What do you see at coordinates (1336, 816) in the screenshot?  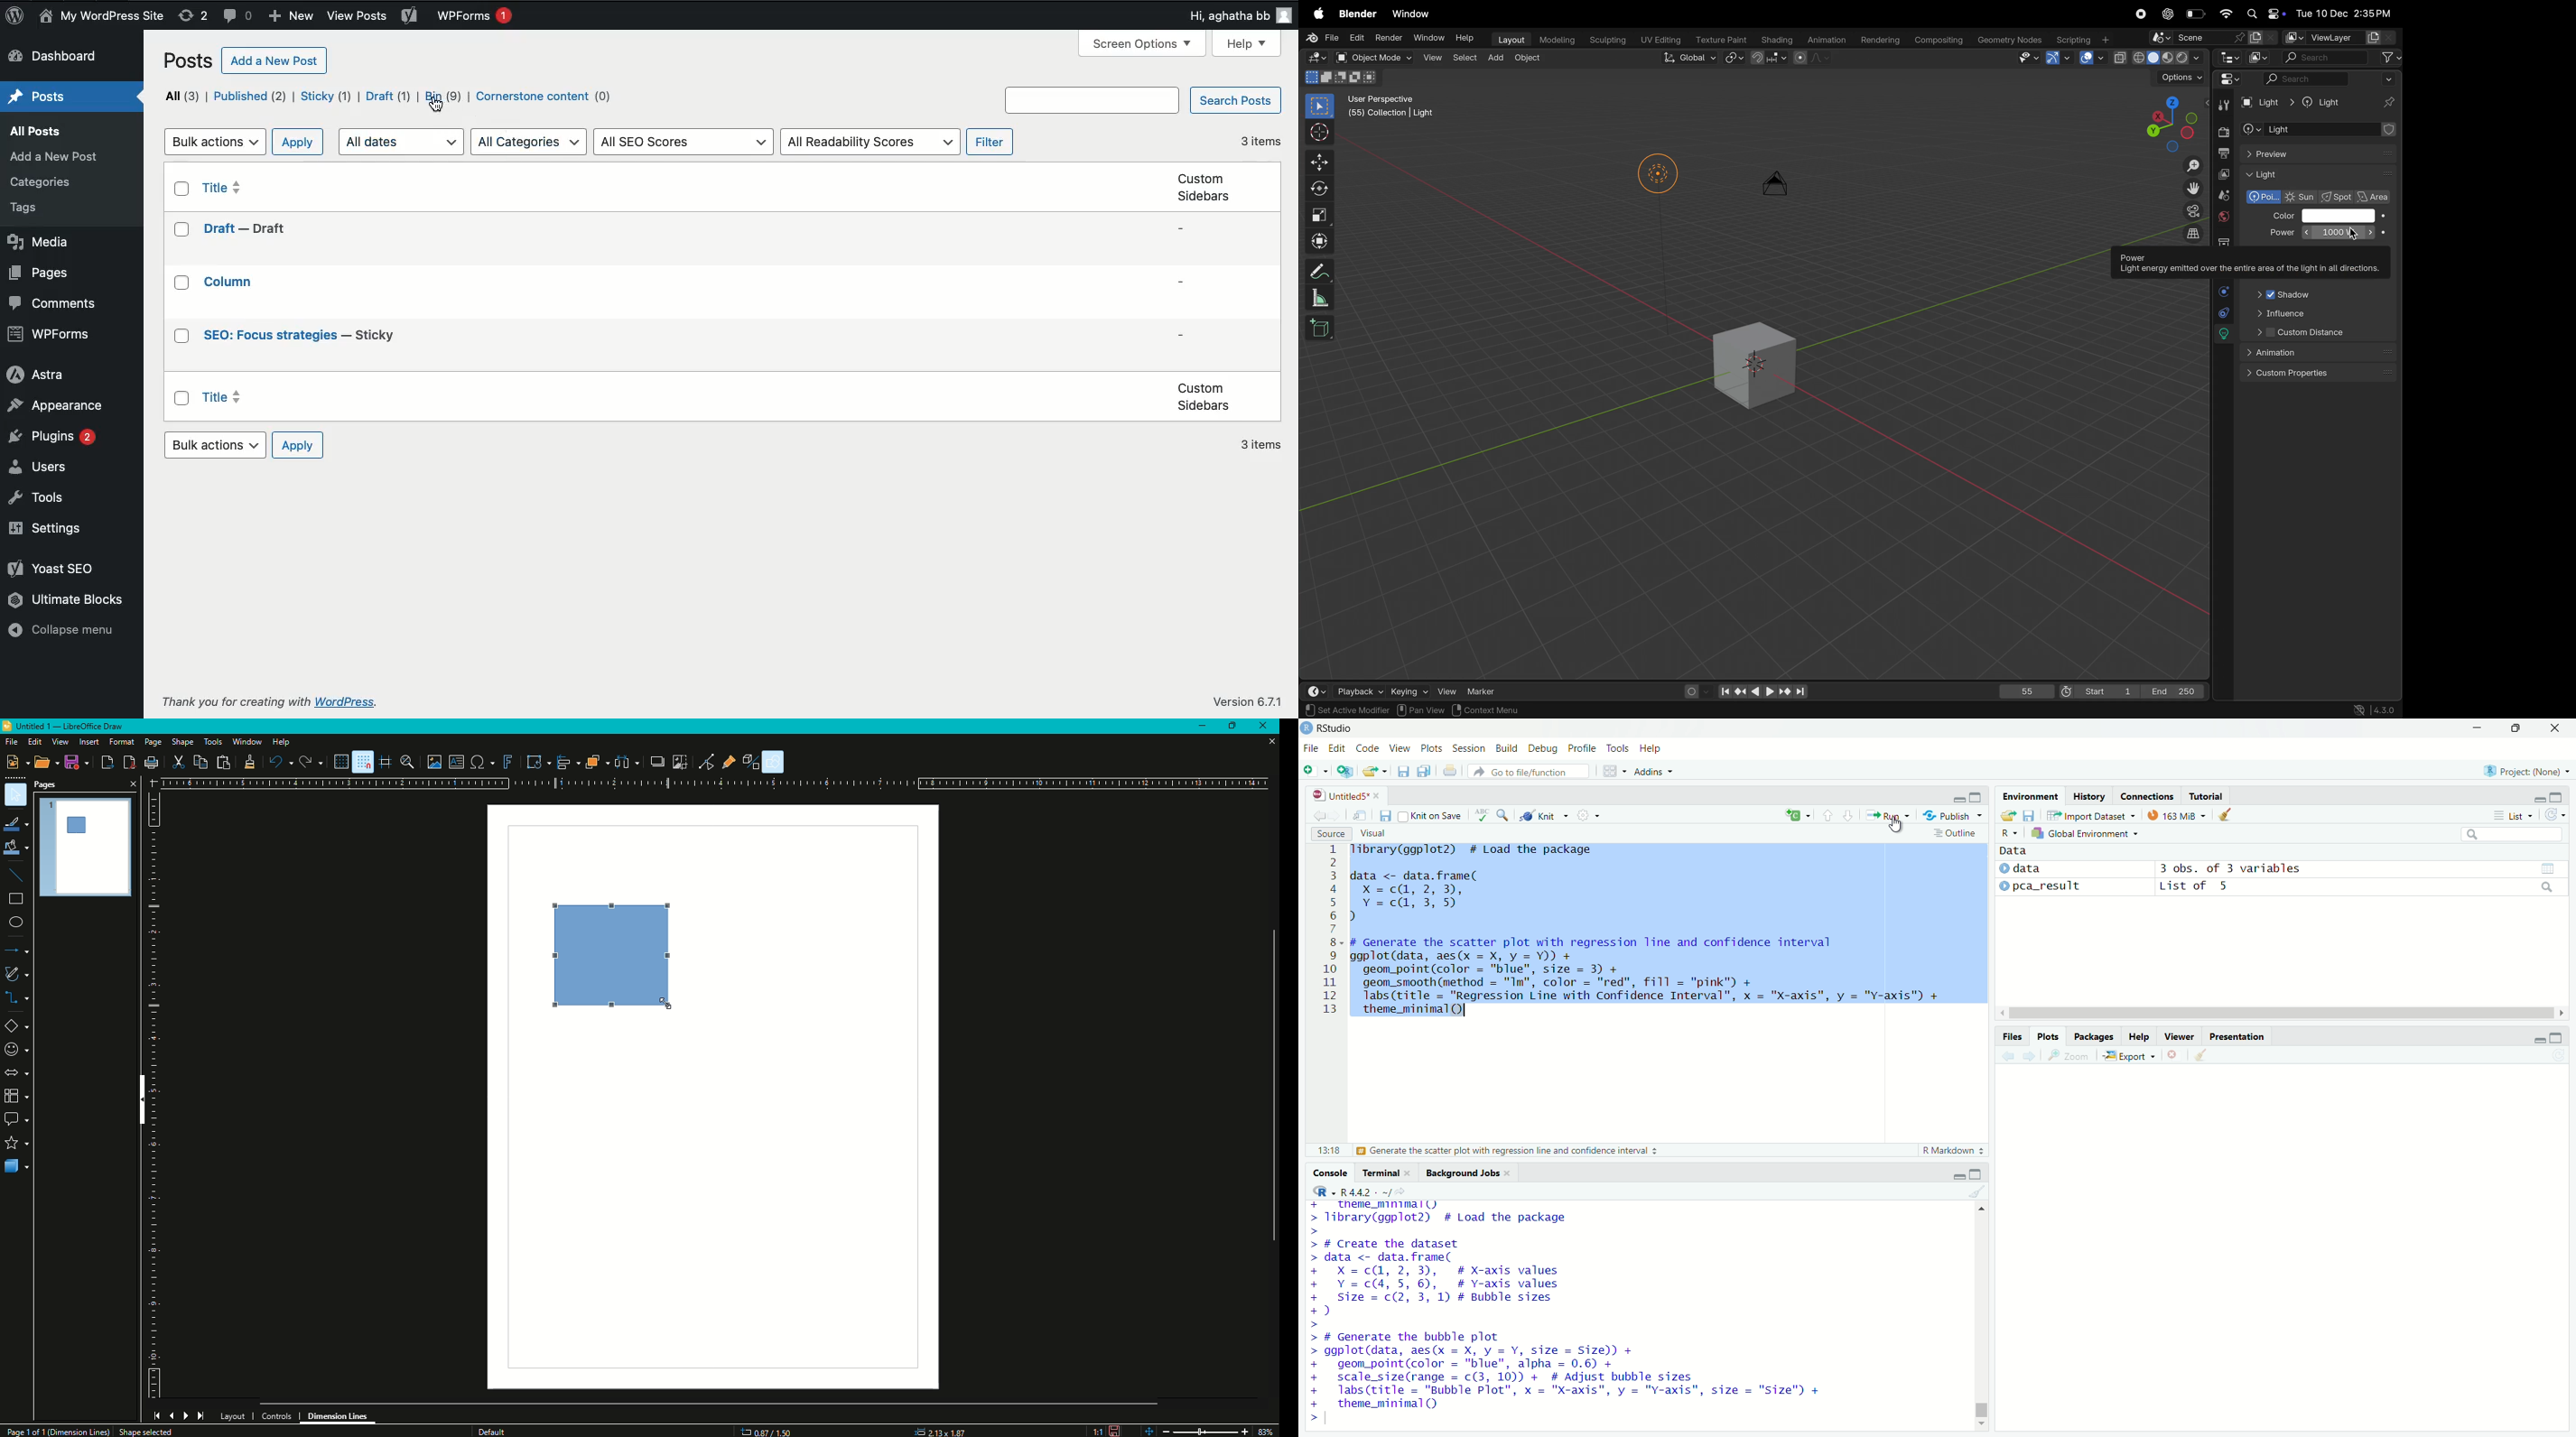 I see `Go forward to next source location` at bounding box center [1336, 816].